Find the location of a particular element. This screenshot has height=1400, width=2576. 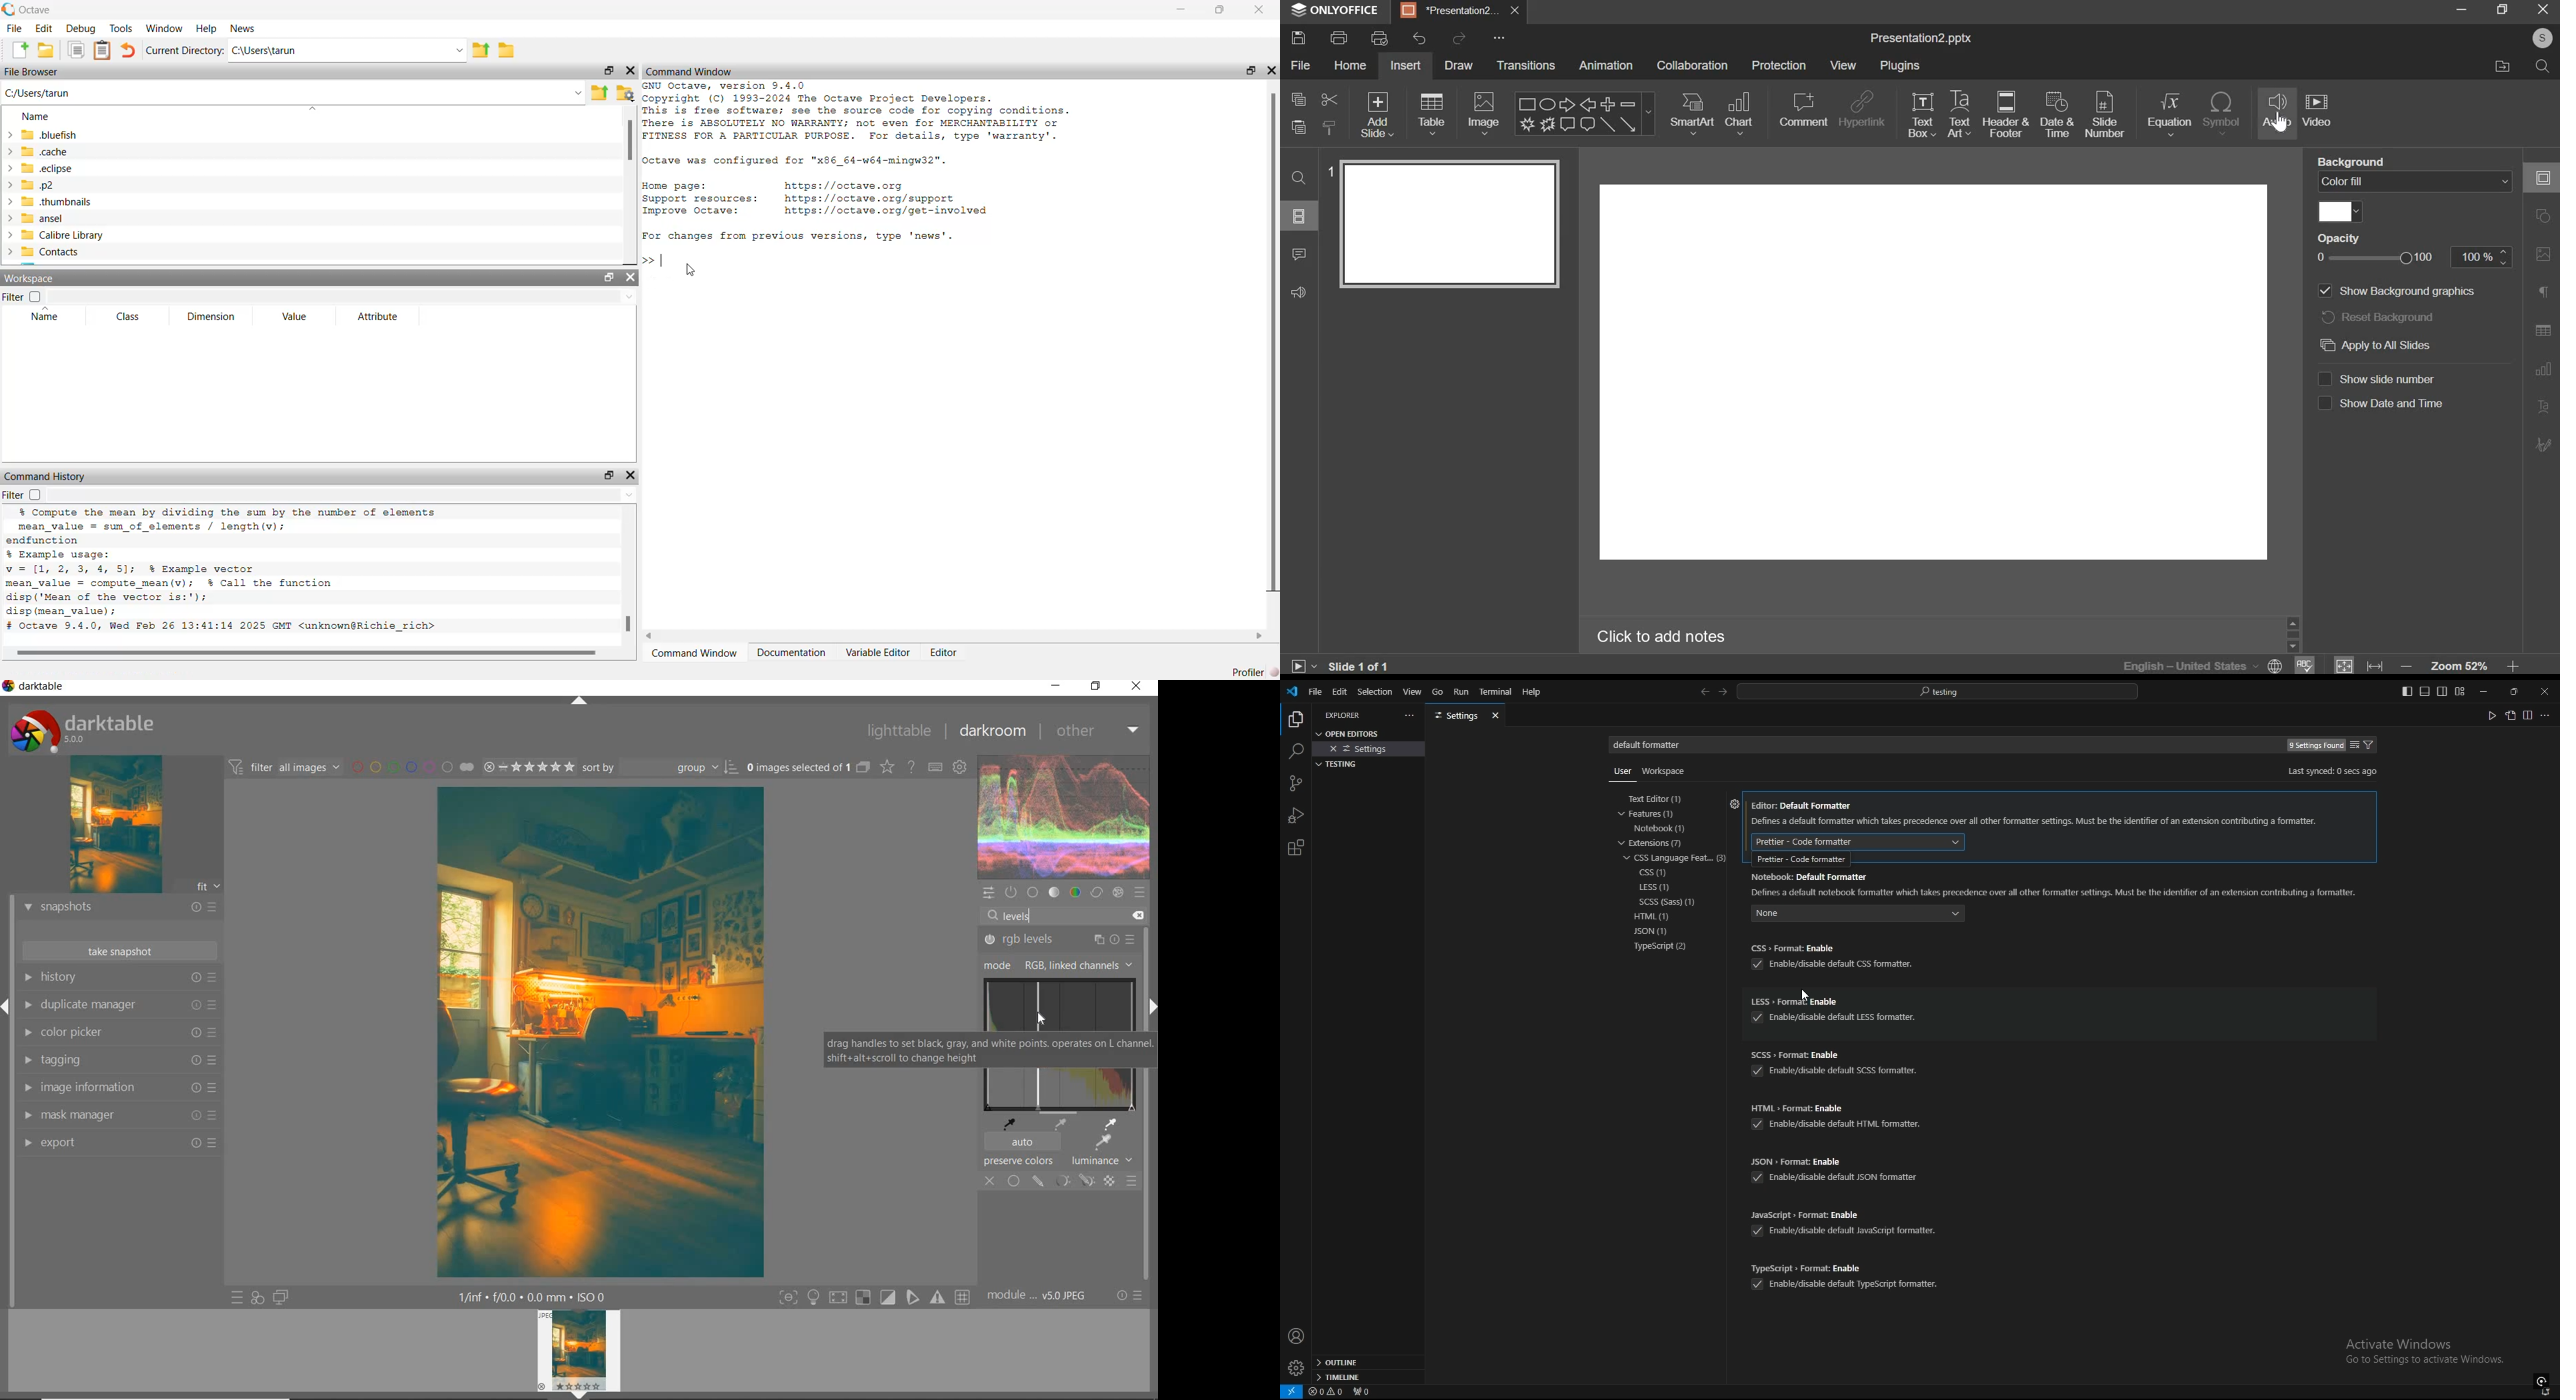

zoom 52% is located at coordinates (2460, 665).